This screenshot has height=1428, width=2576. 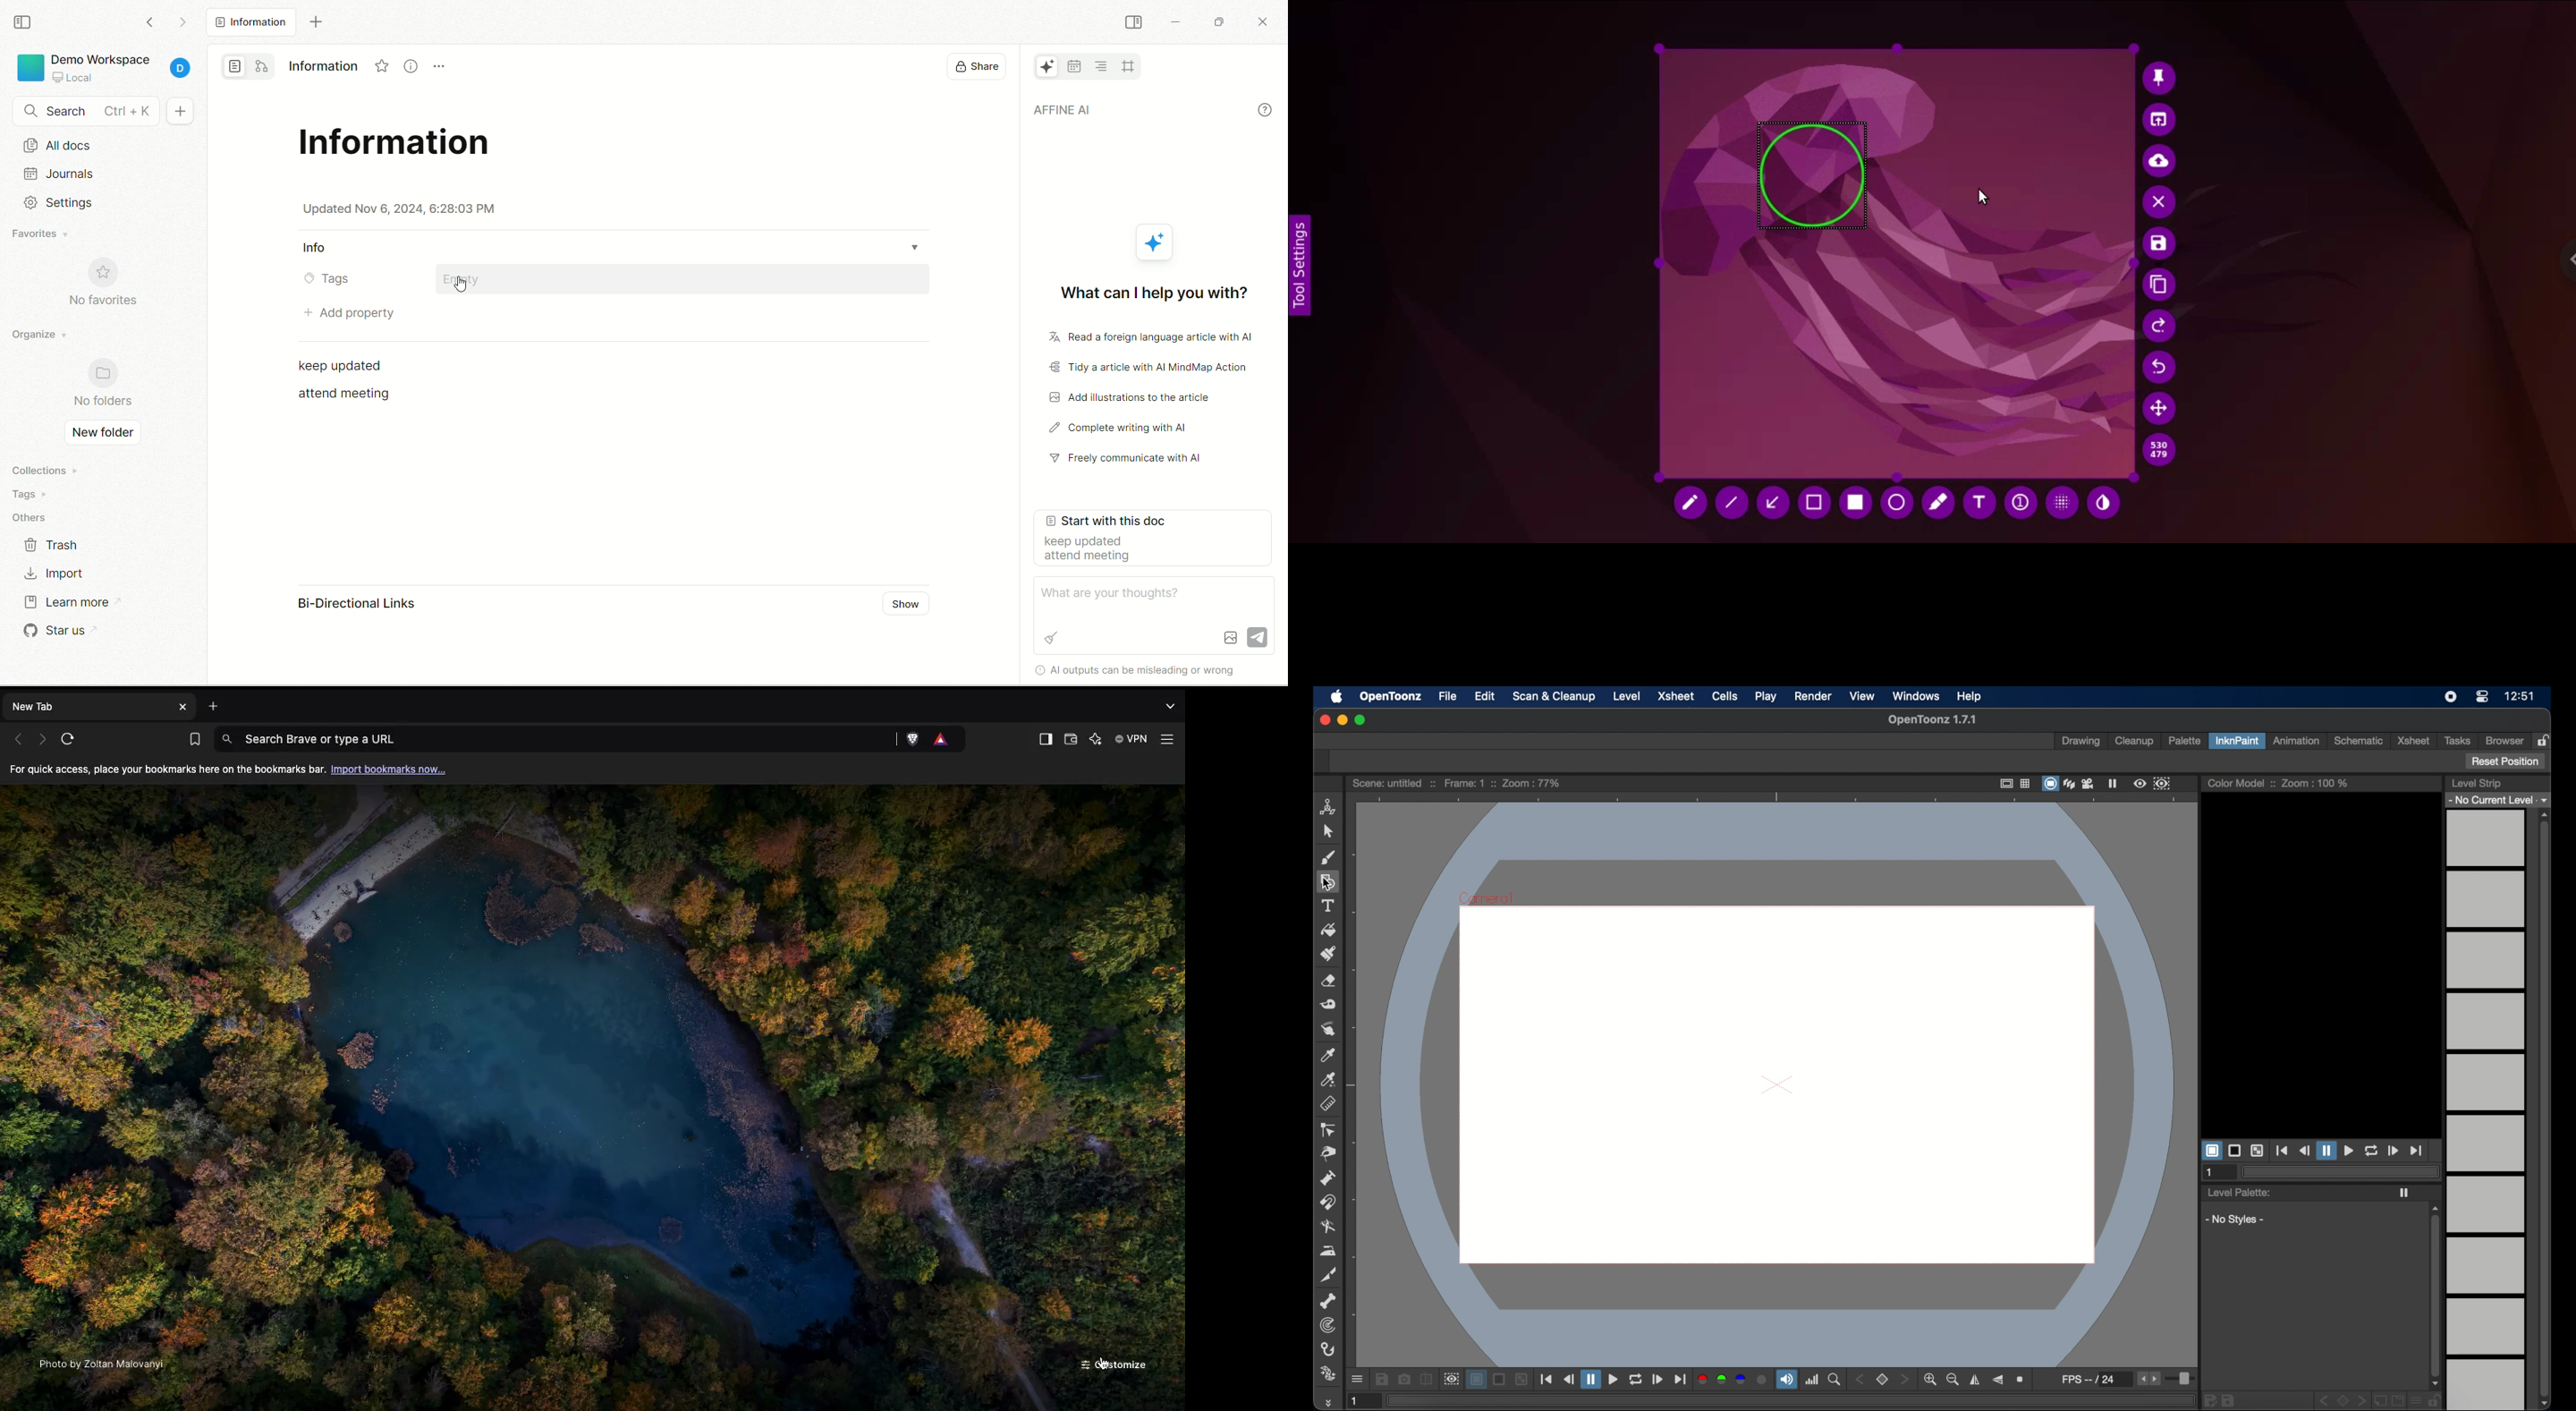 What do you see at coordinates (2416, 1151) in the screenshot?
I see `jump to end` at bounding box center [2416, 1151].